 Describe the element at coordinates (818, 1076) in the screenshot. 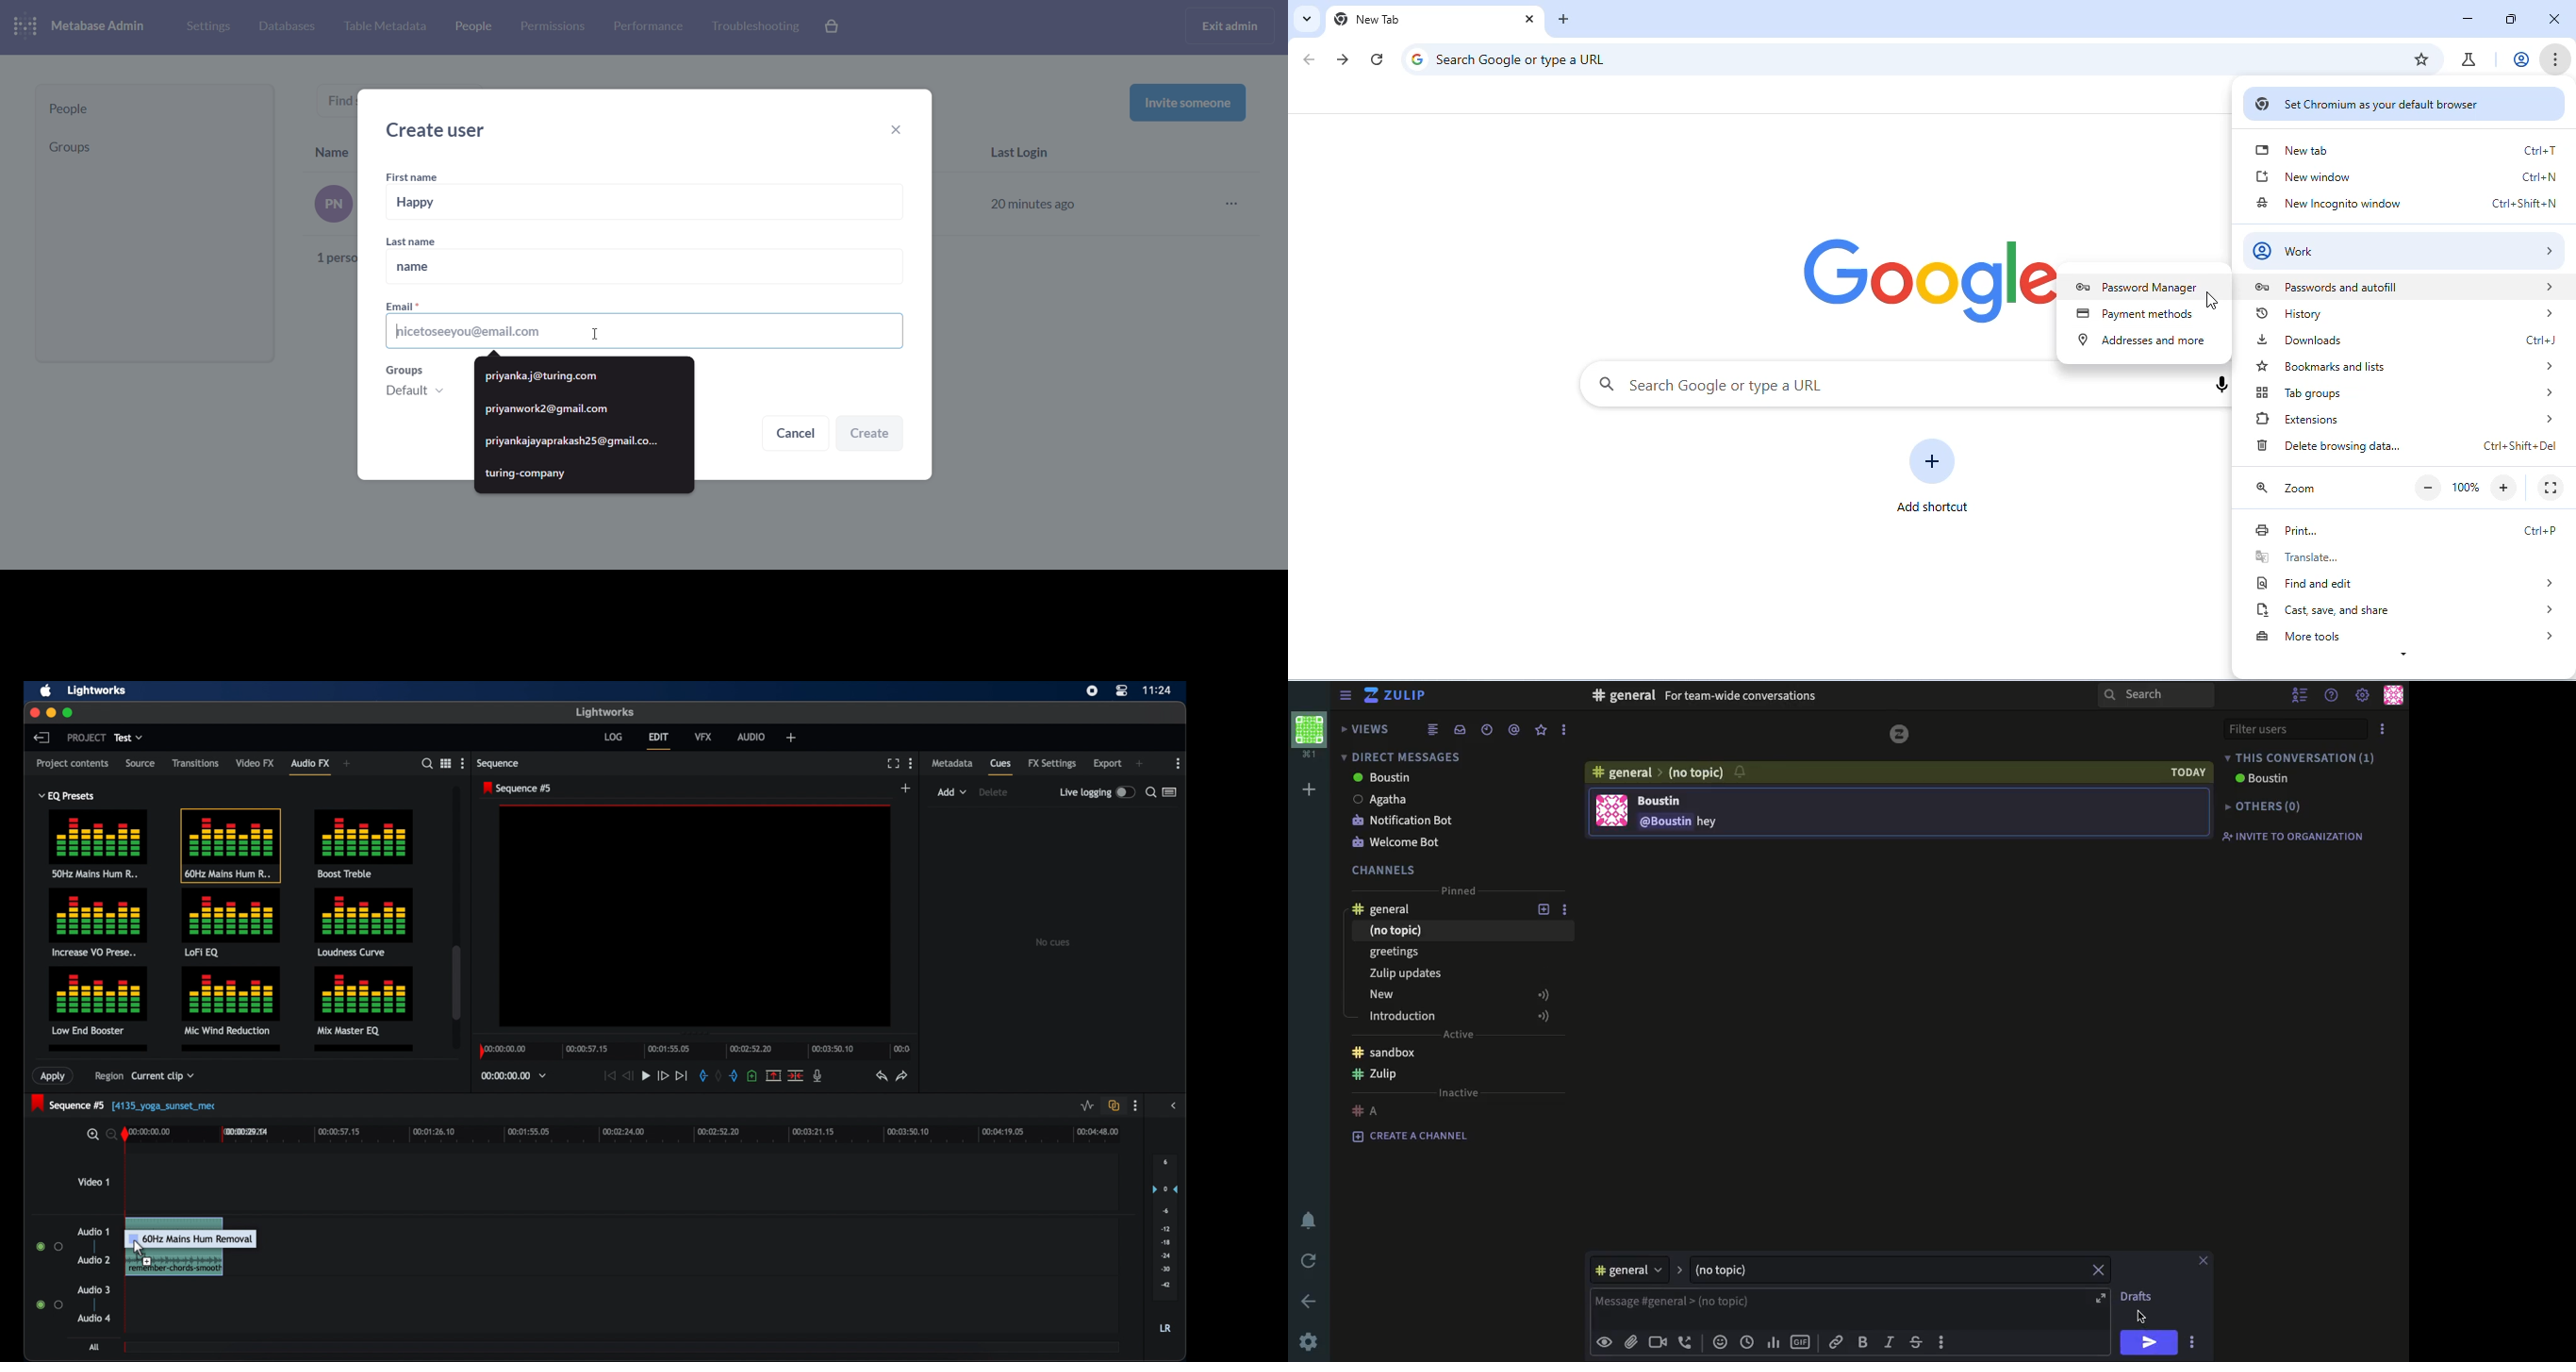

I see `mic` at that location.